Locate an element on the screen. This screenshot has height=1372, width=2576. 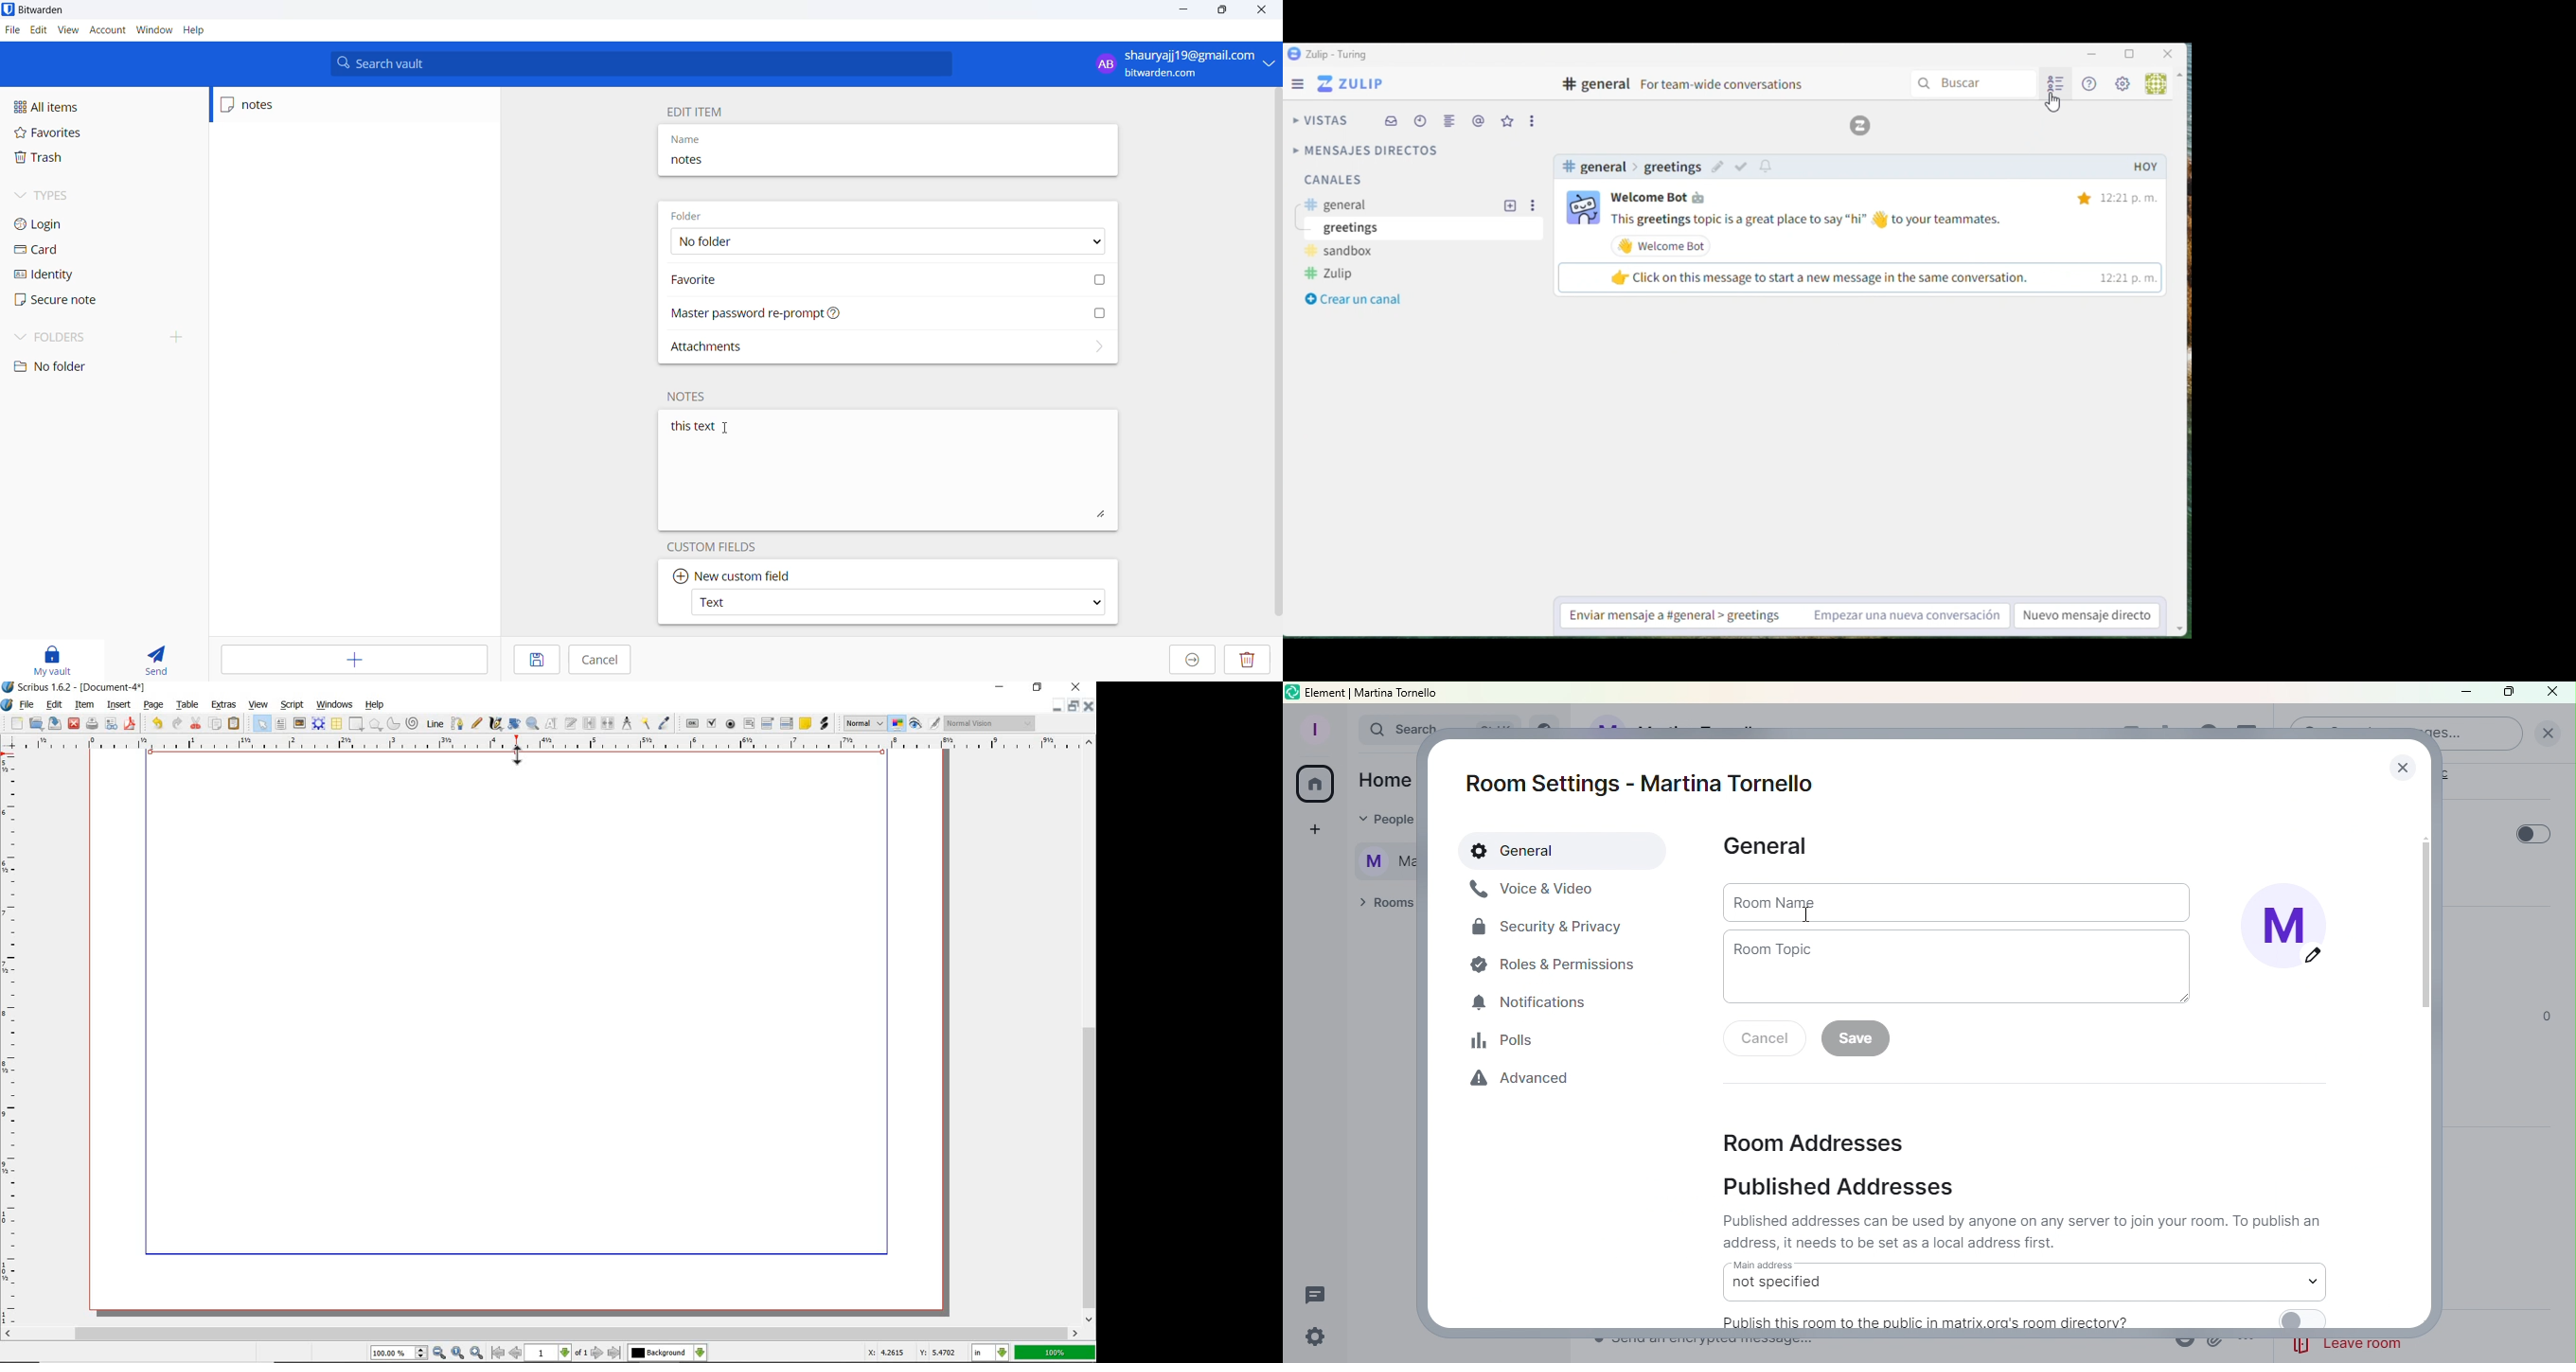
100.00% is located at coordinates (400, 1354).